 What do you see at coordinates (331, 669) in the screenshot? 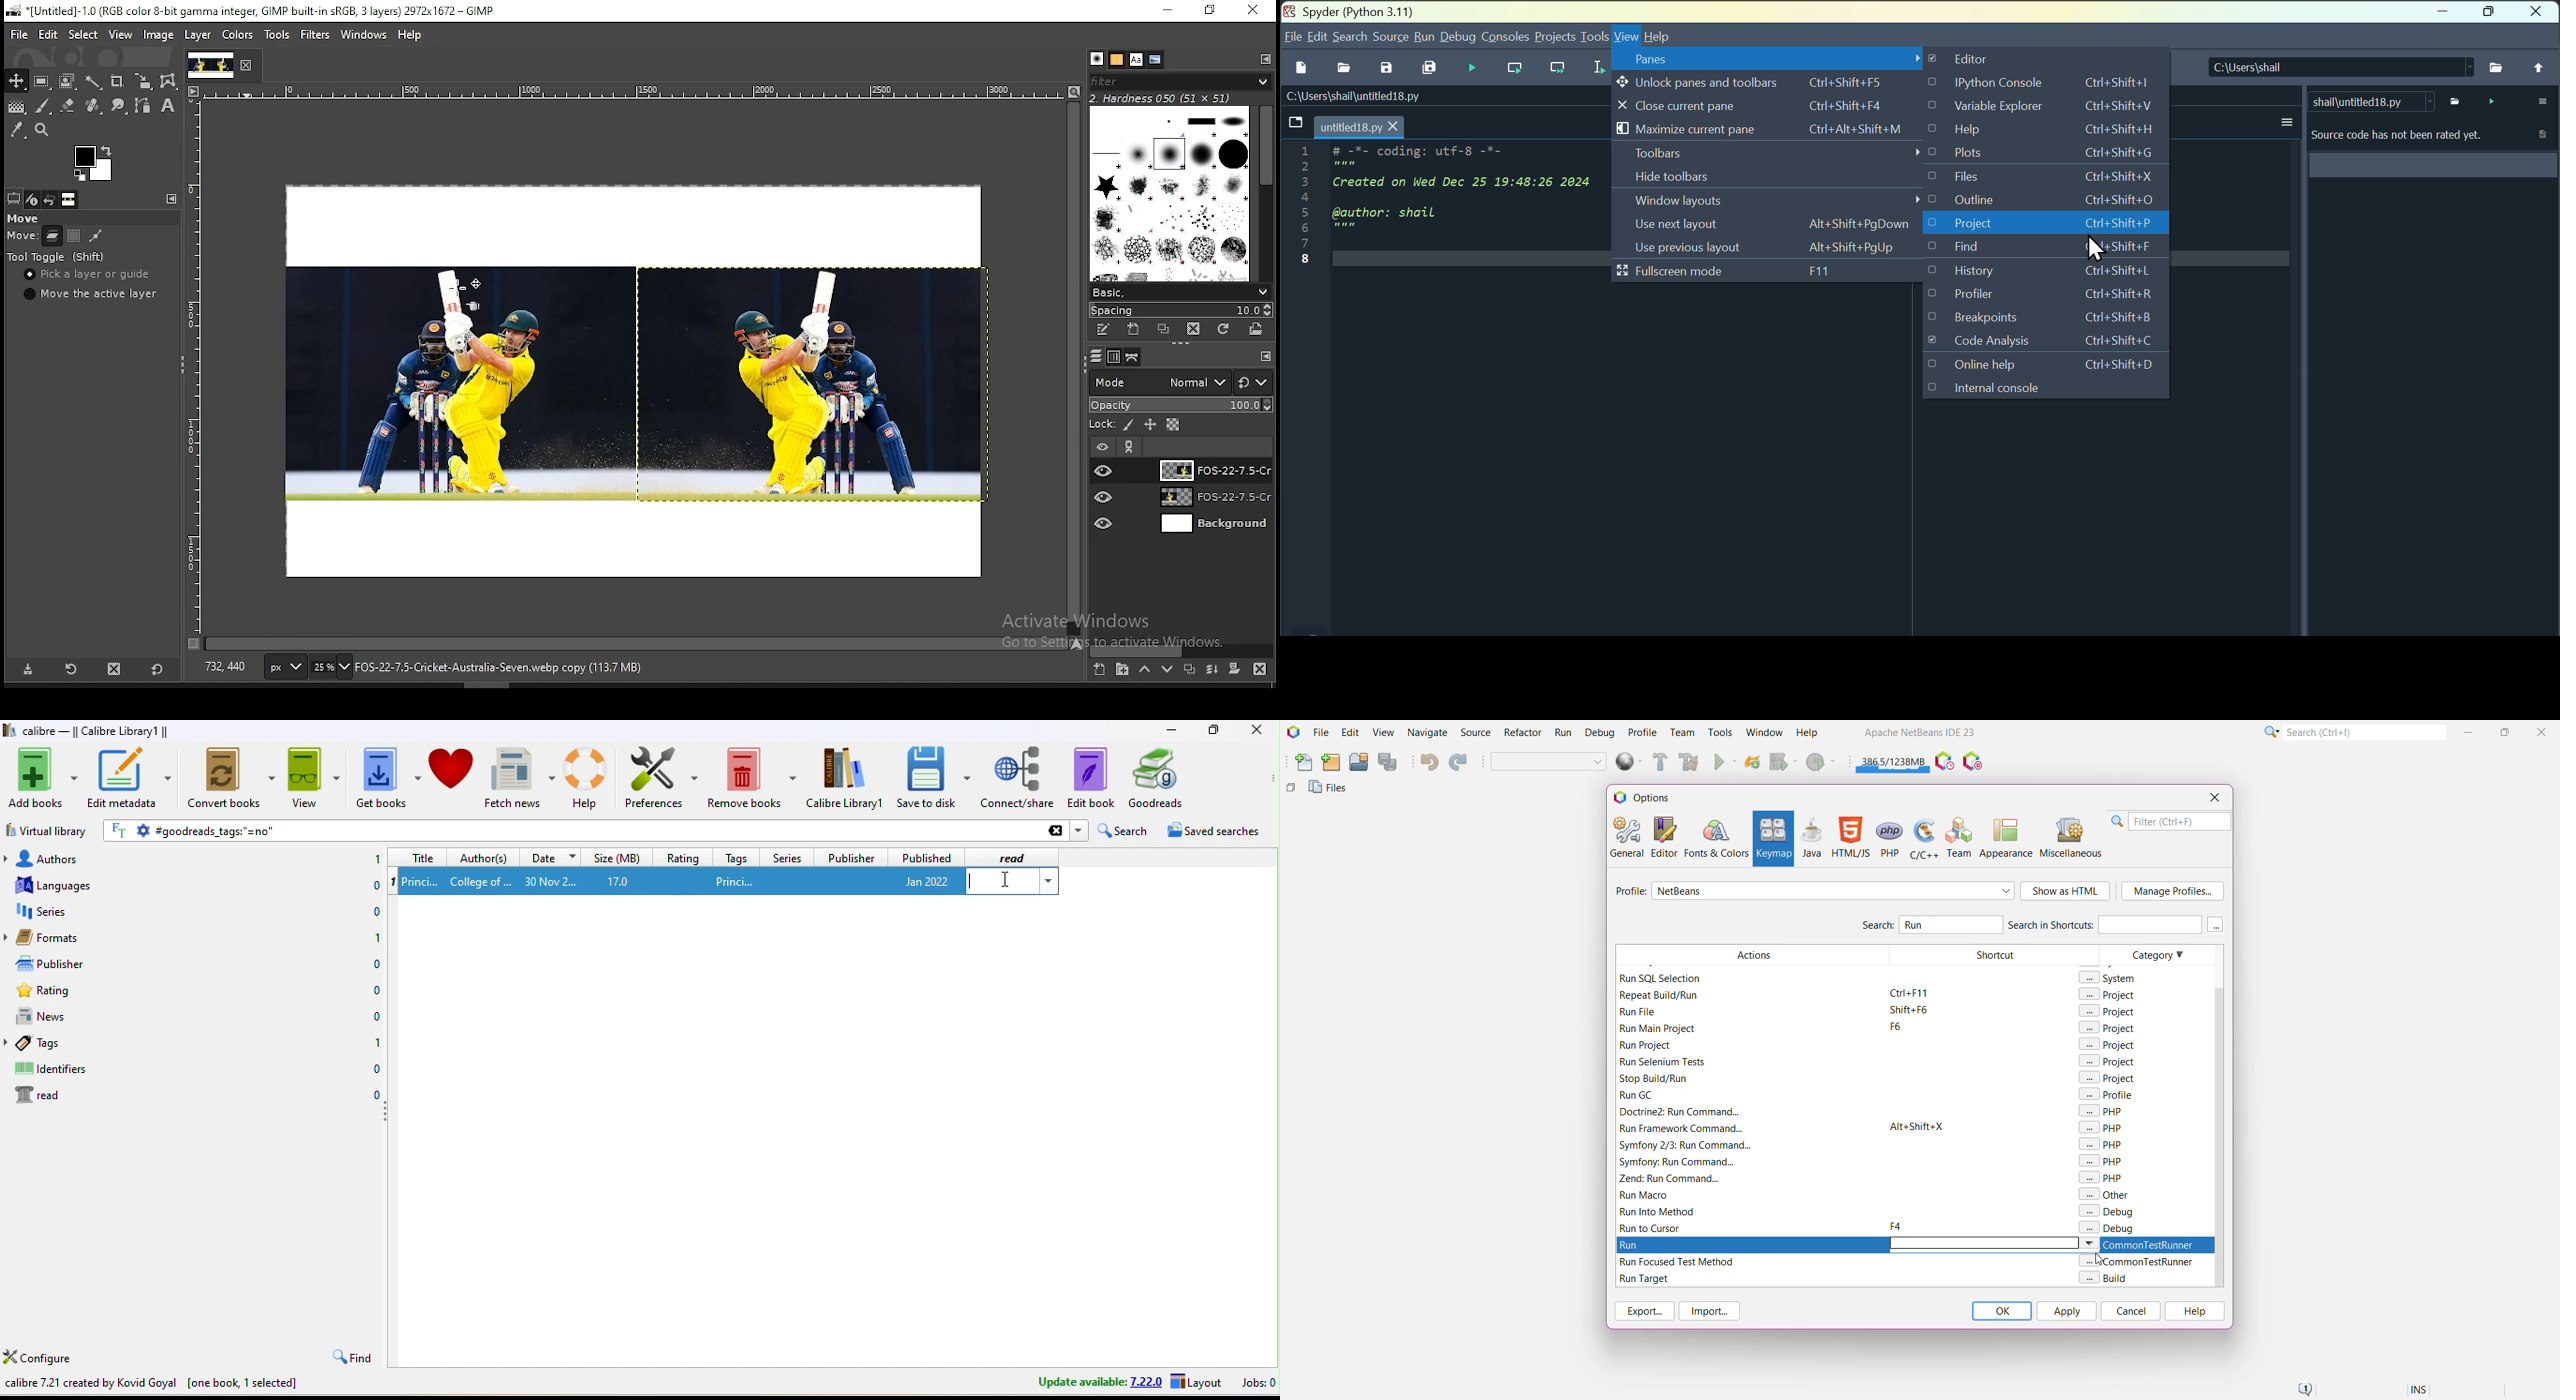
I see `zoom status` at bounding box center [331, 669].